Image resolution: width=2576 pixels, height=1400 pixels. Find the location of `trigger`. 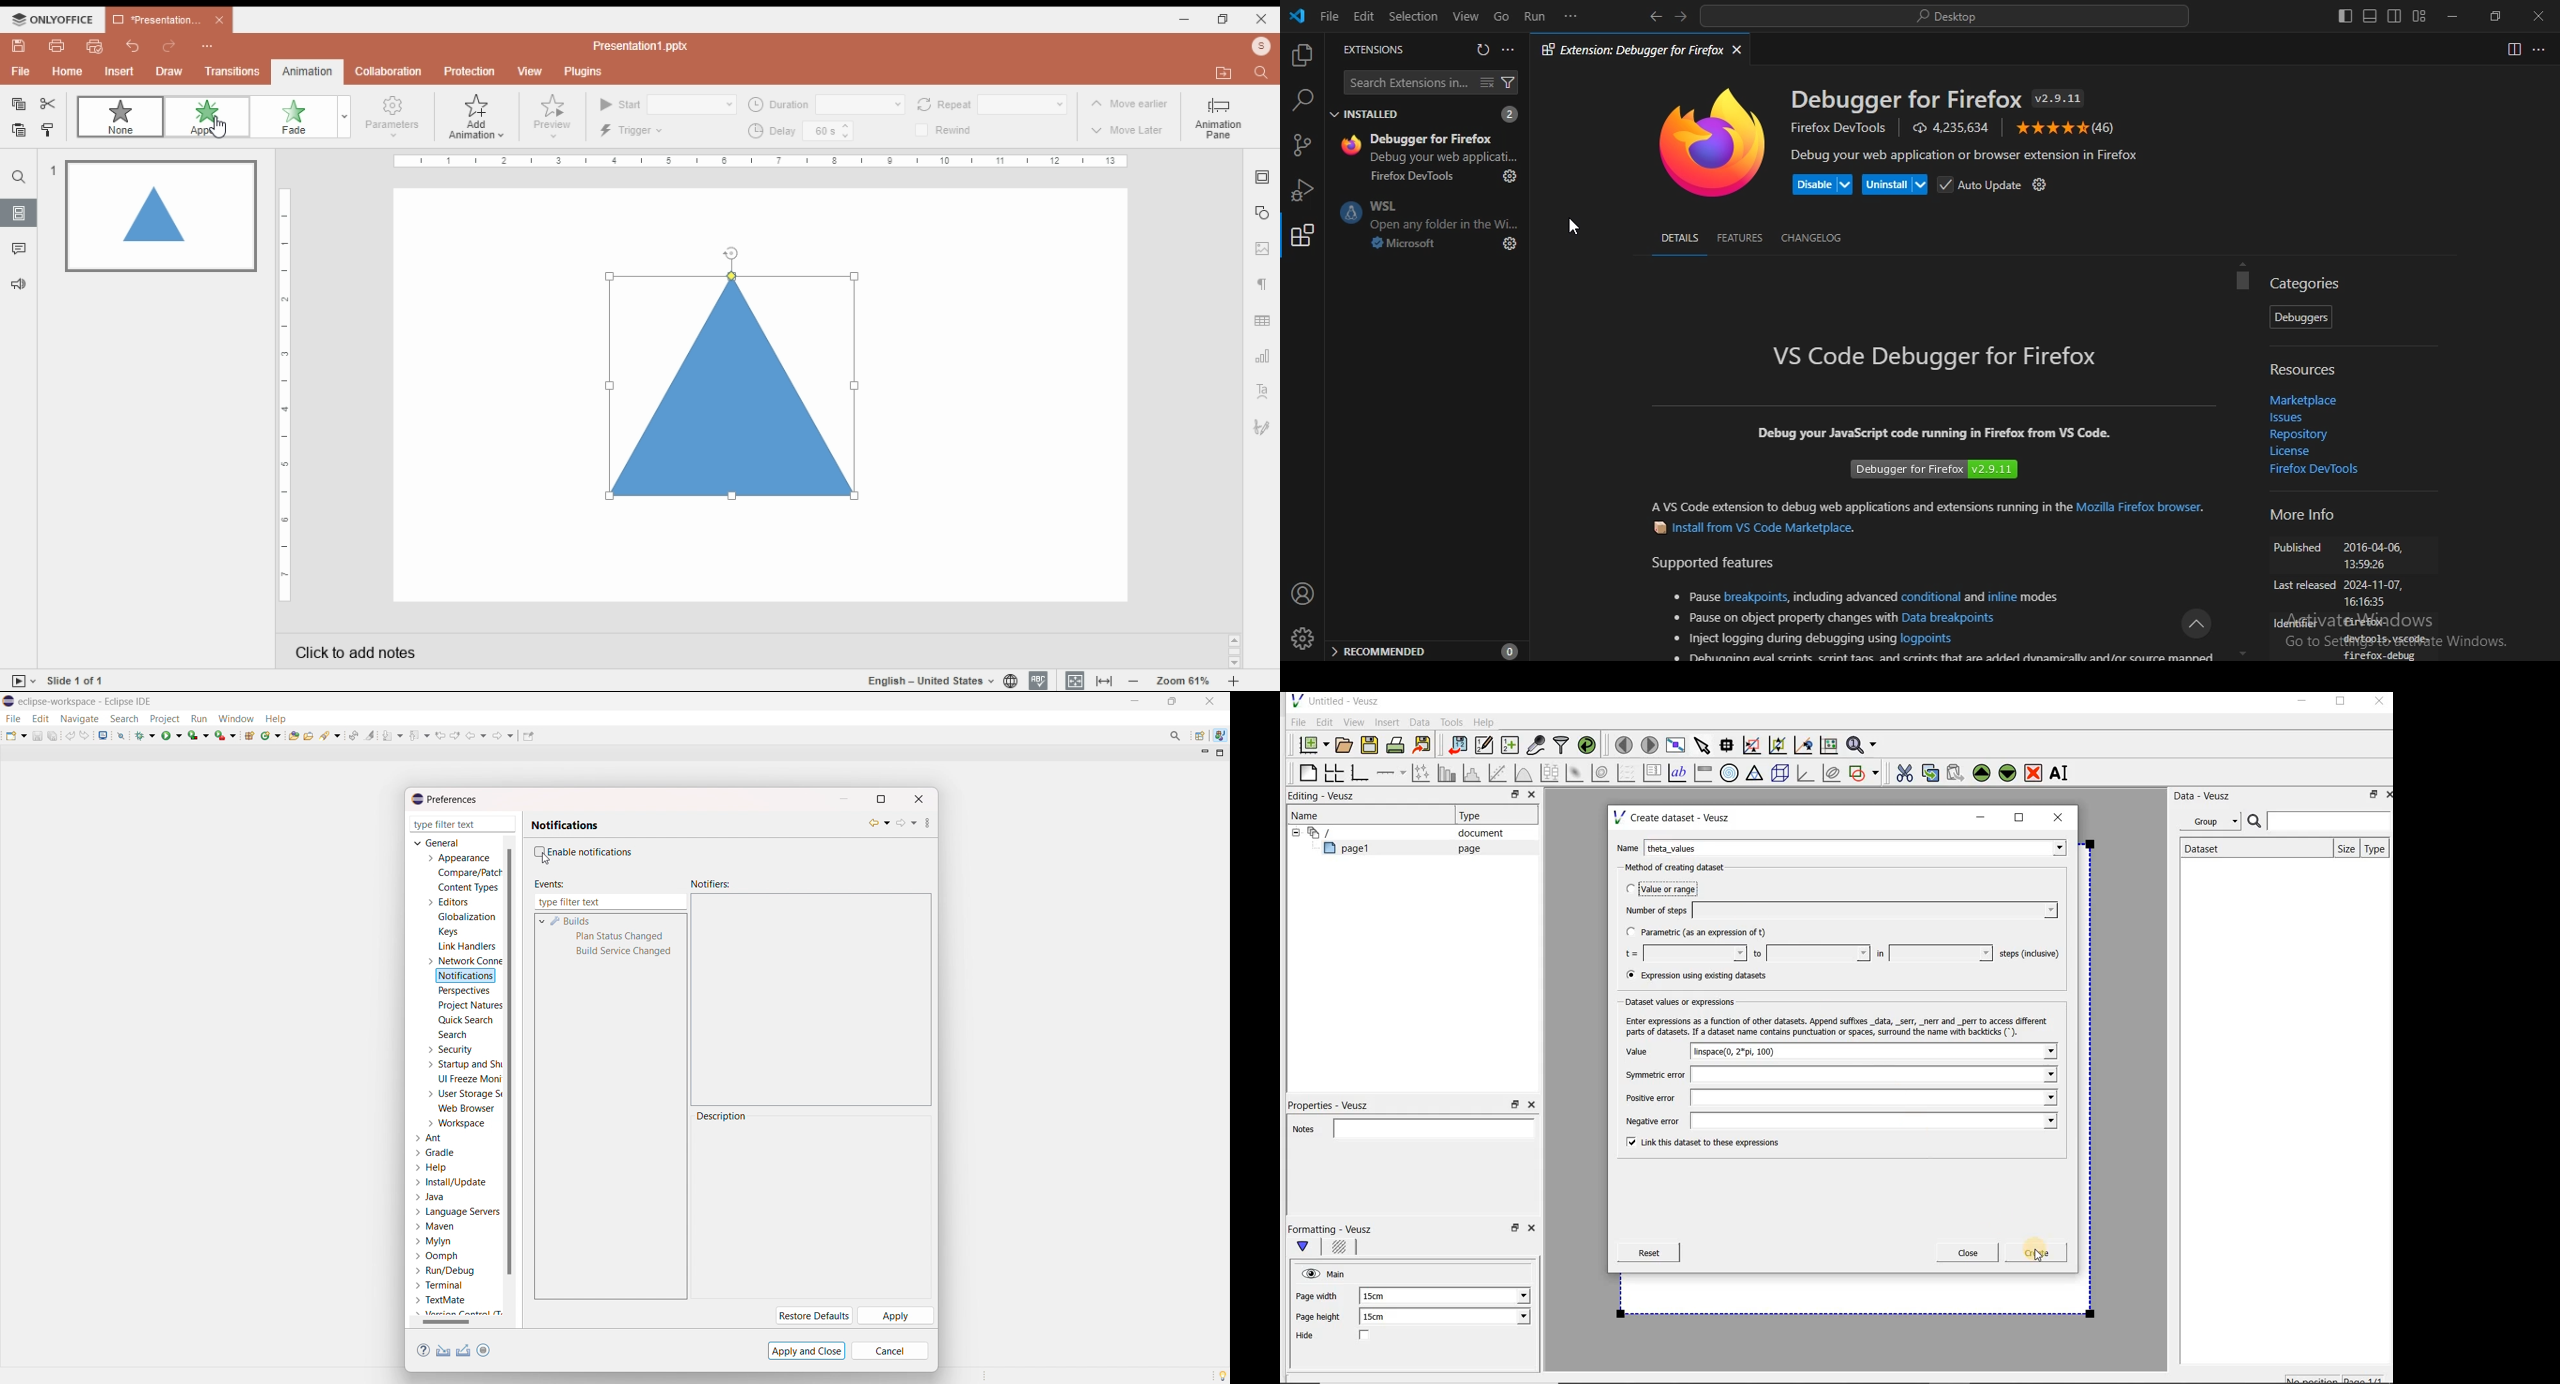

trigger is located at coordinates (629, 130).